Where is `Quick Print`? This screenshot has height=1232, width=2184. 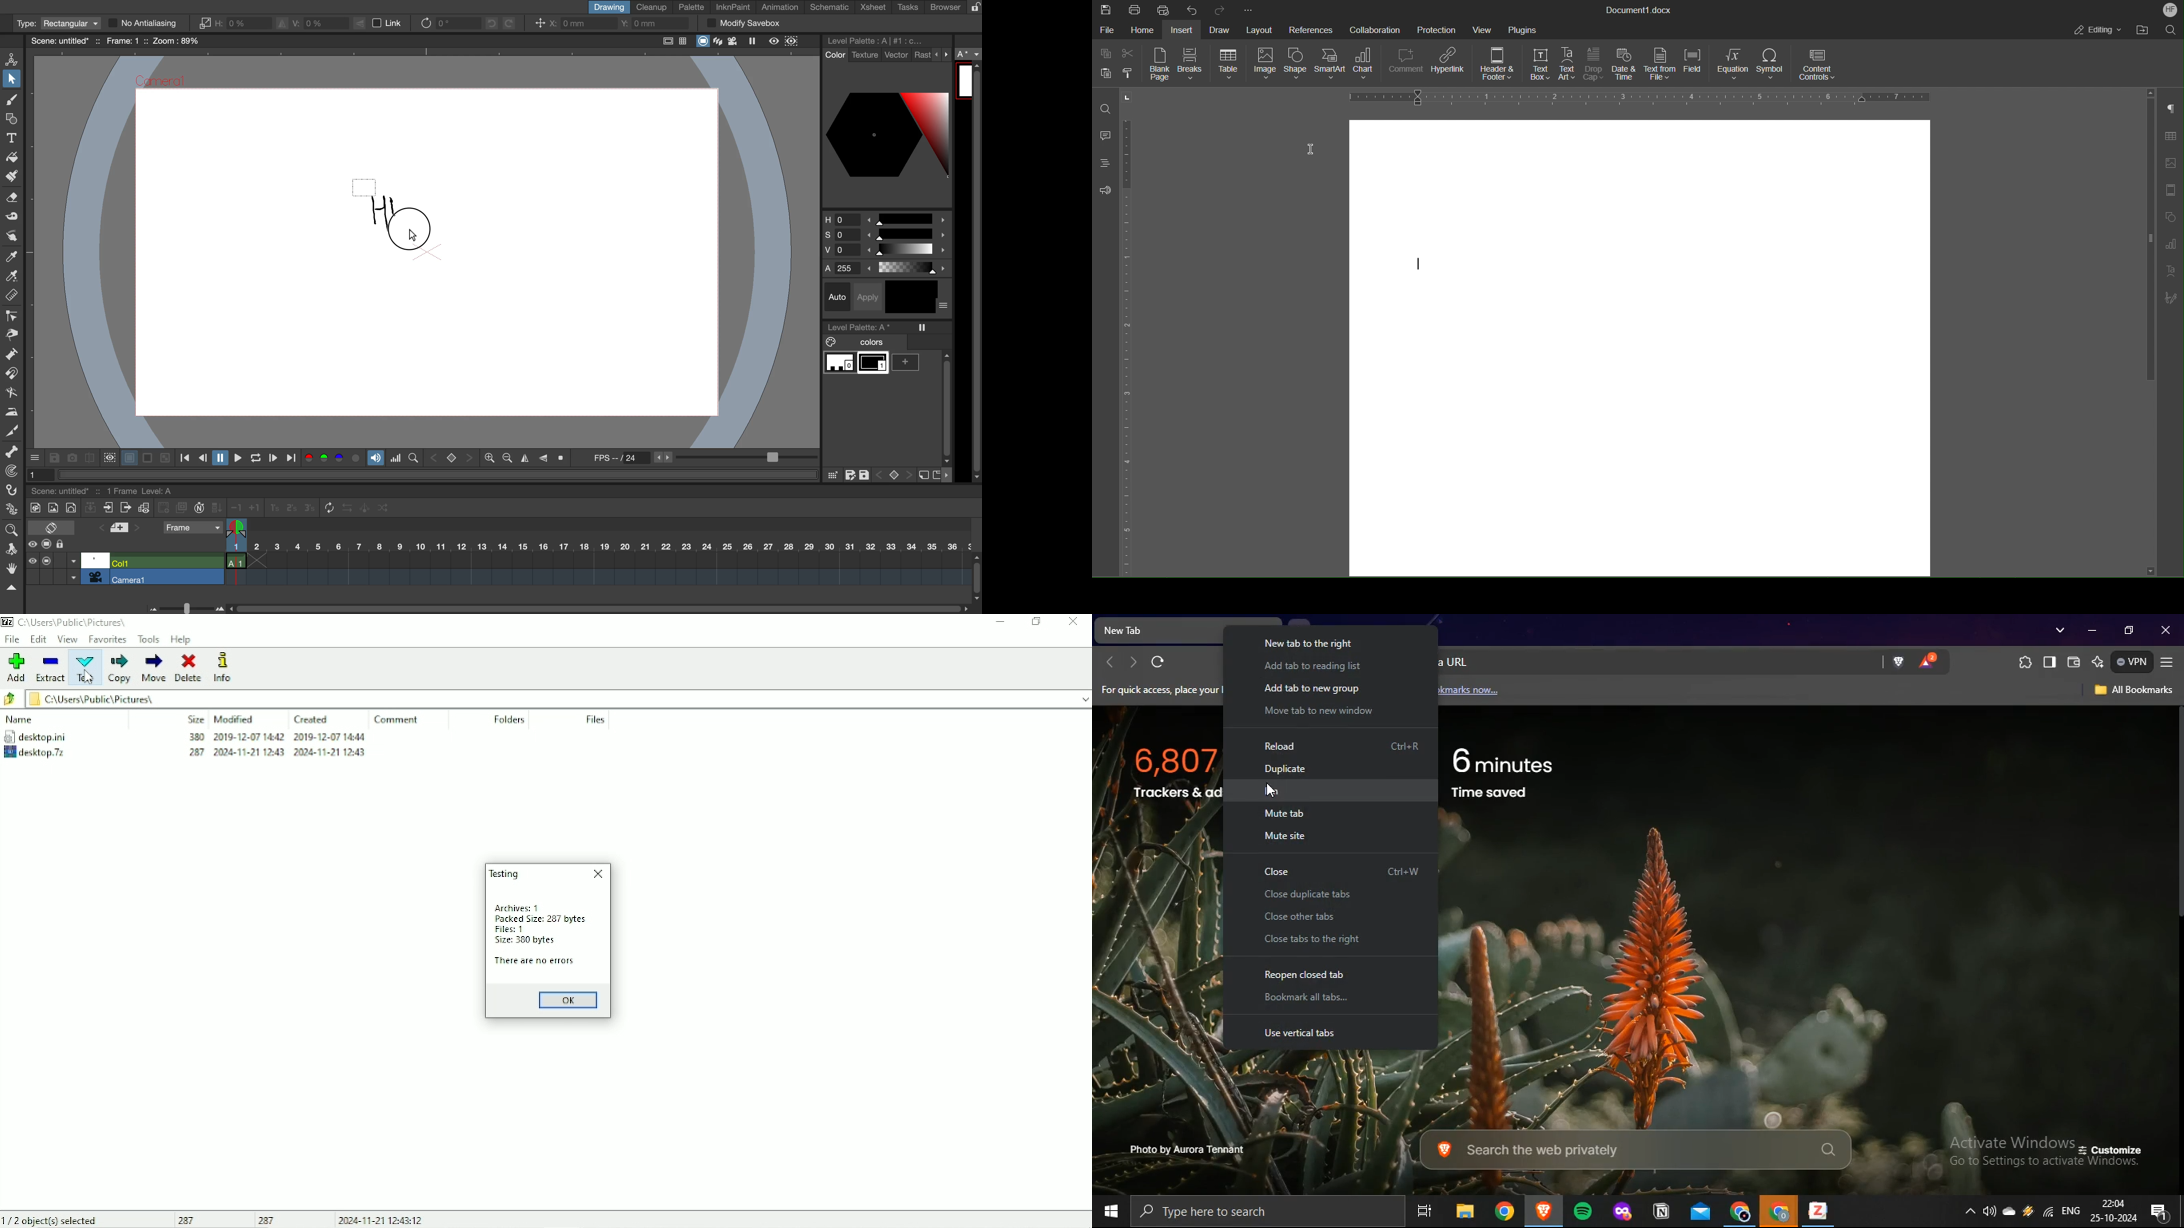 Quick Print is located at coordinates (1163, 9).